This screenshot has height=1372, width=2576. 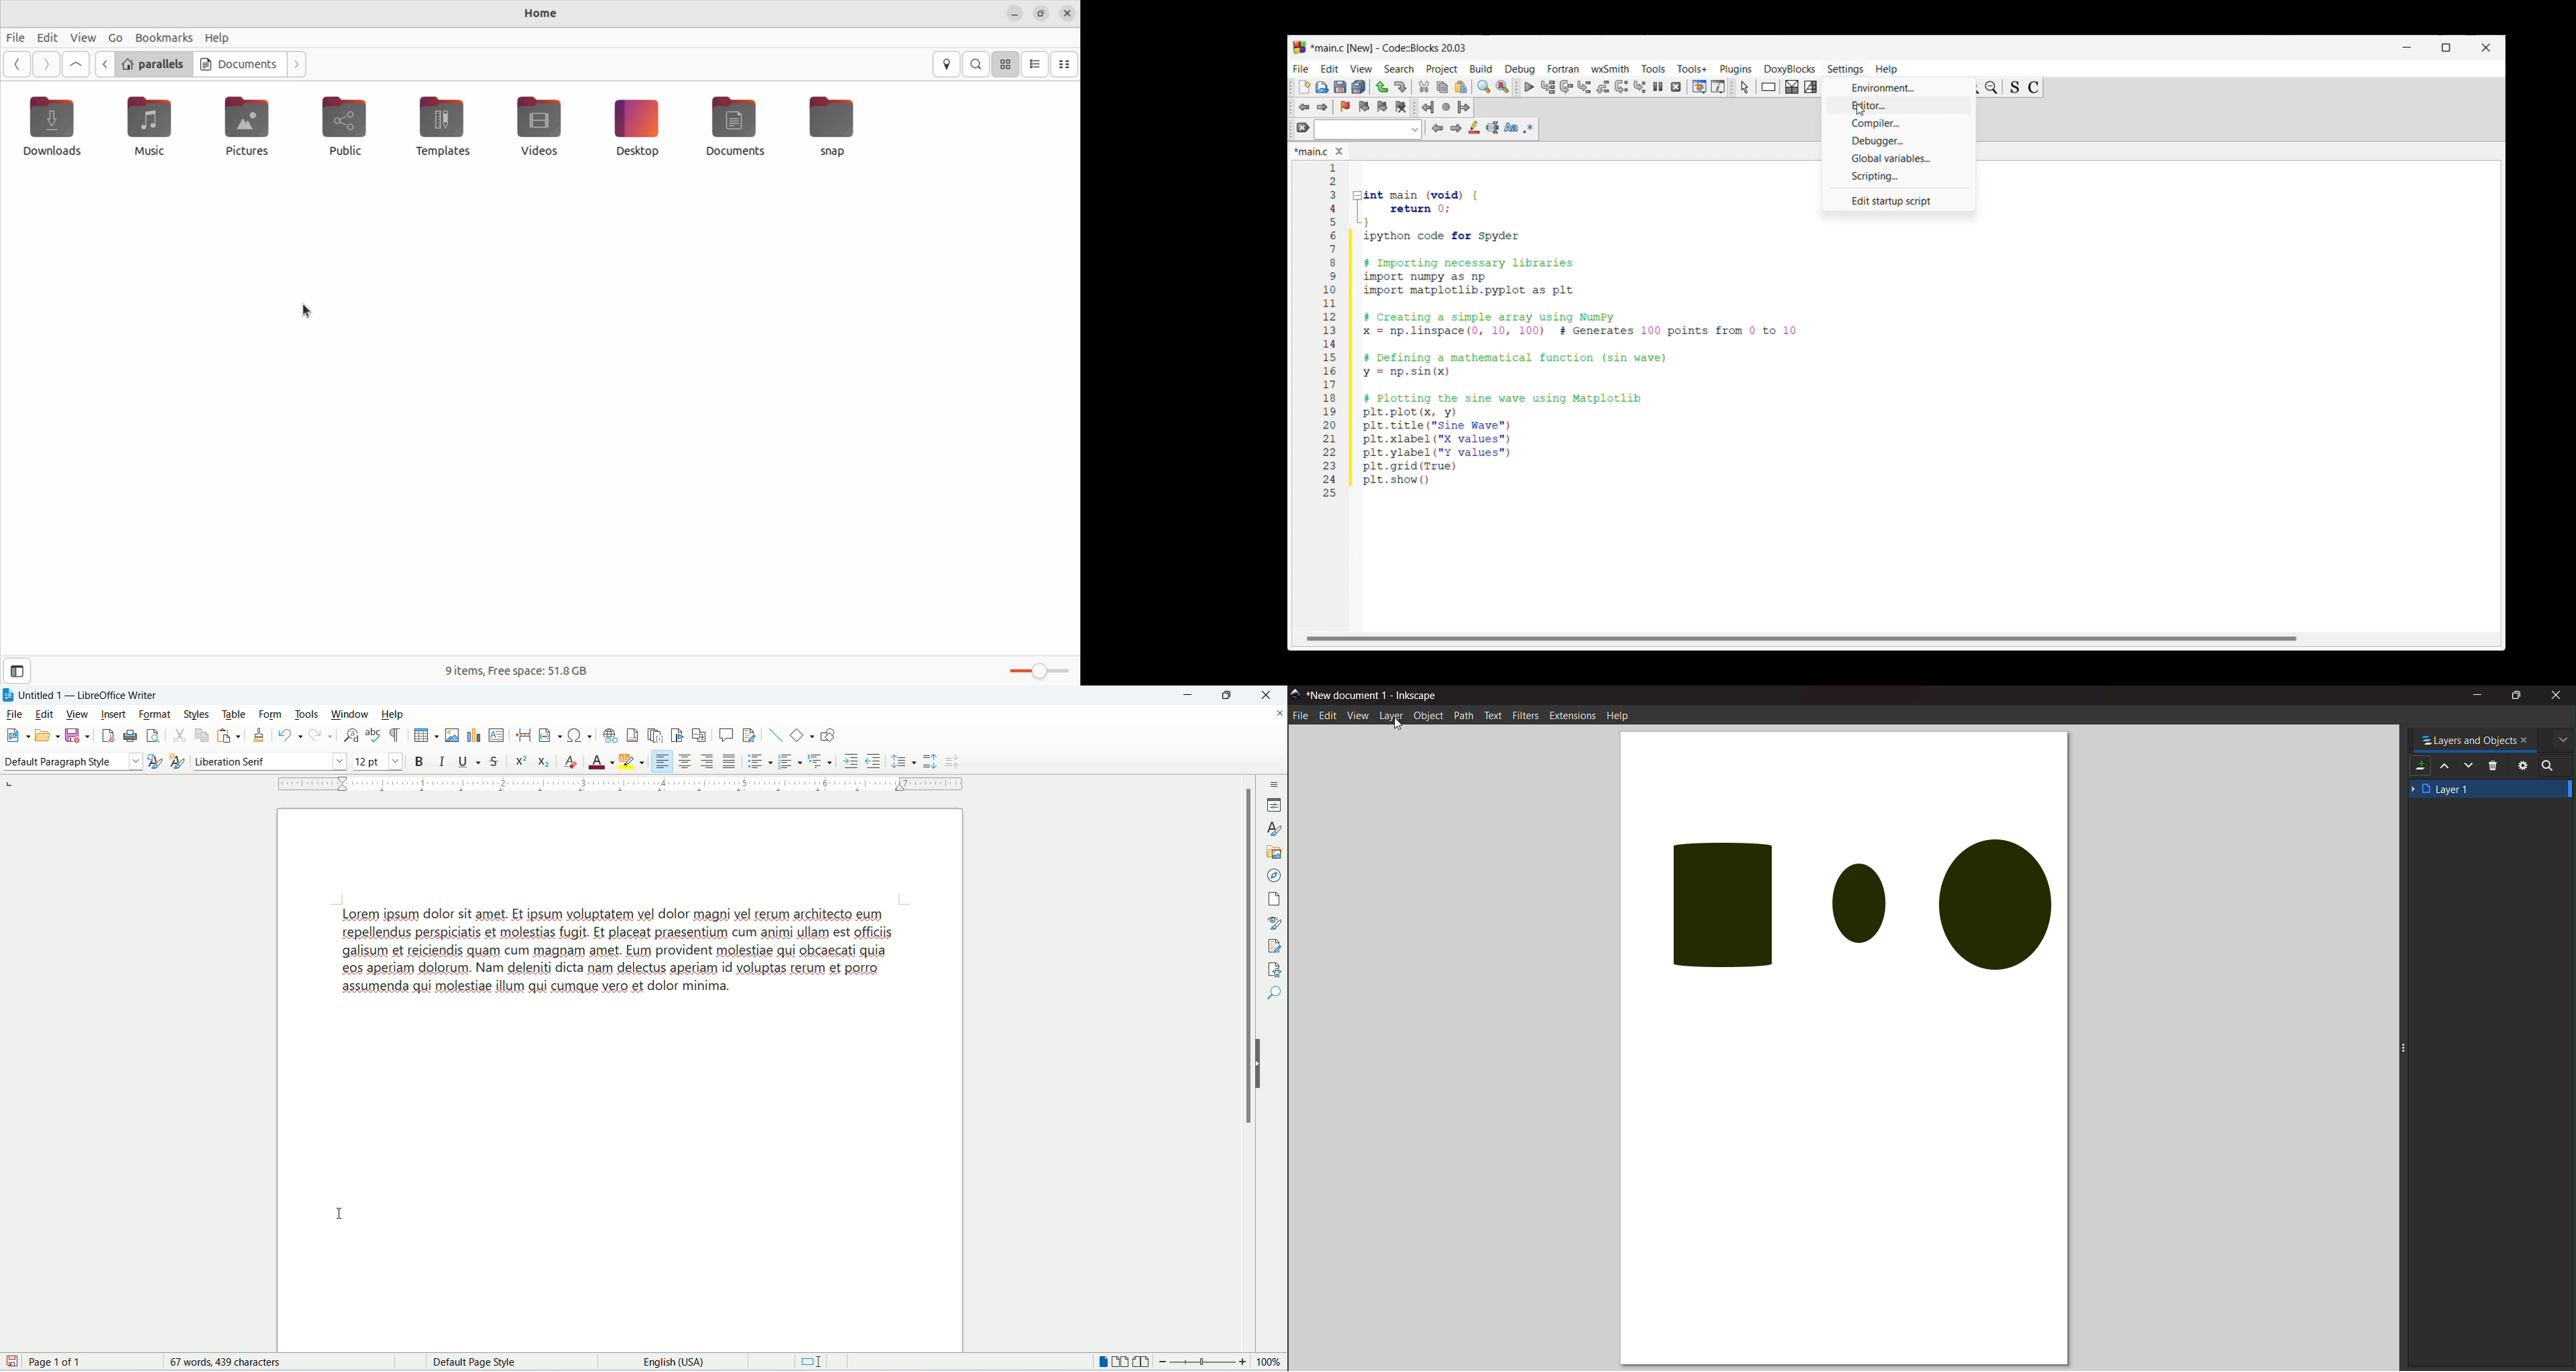 I want to click on ordered list, so click(x=786, y=763).